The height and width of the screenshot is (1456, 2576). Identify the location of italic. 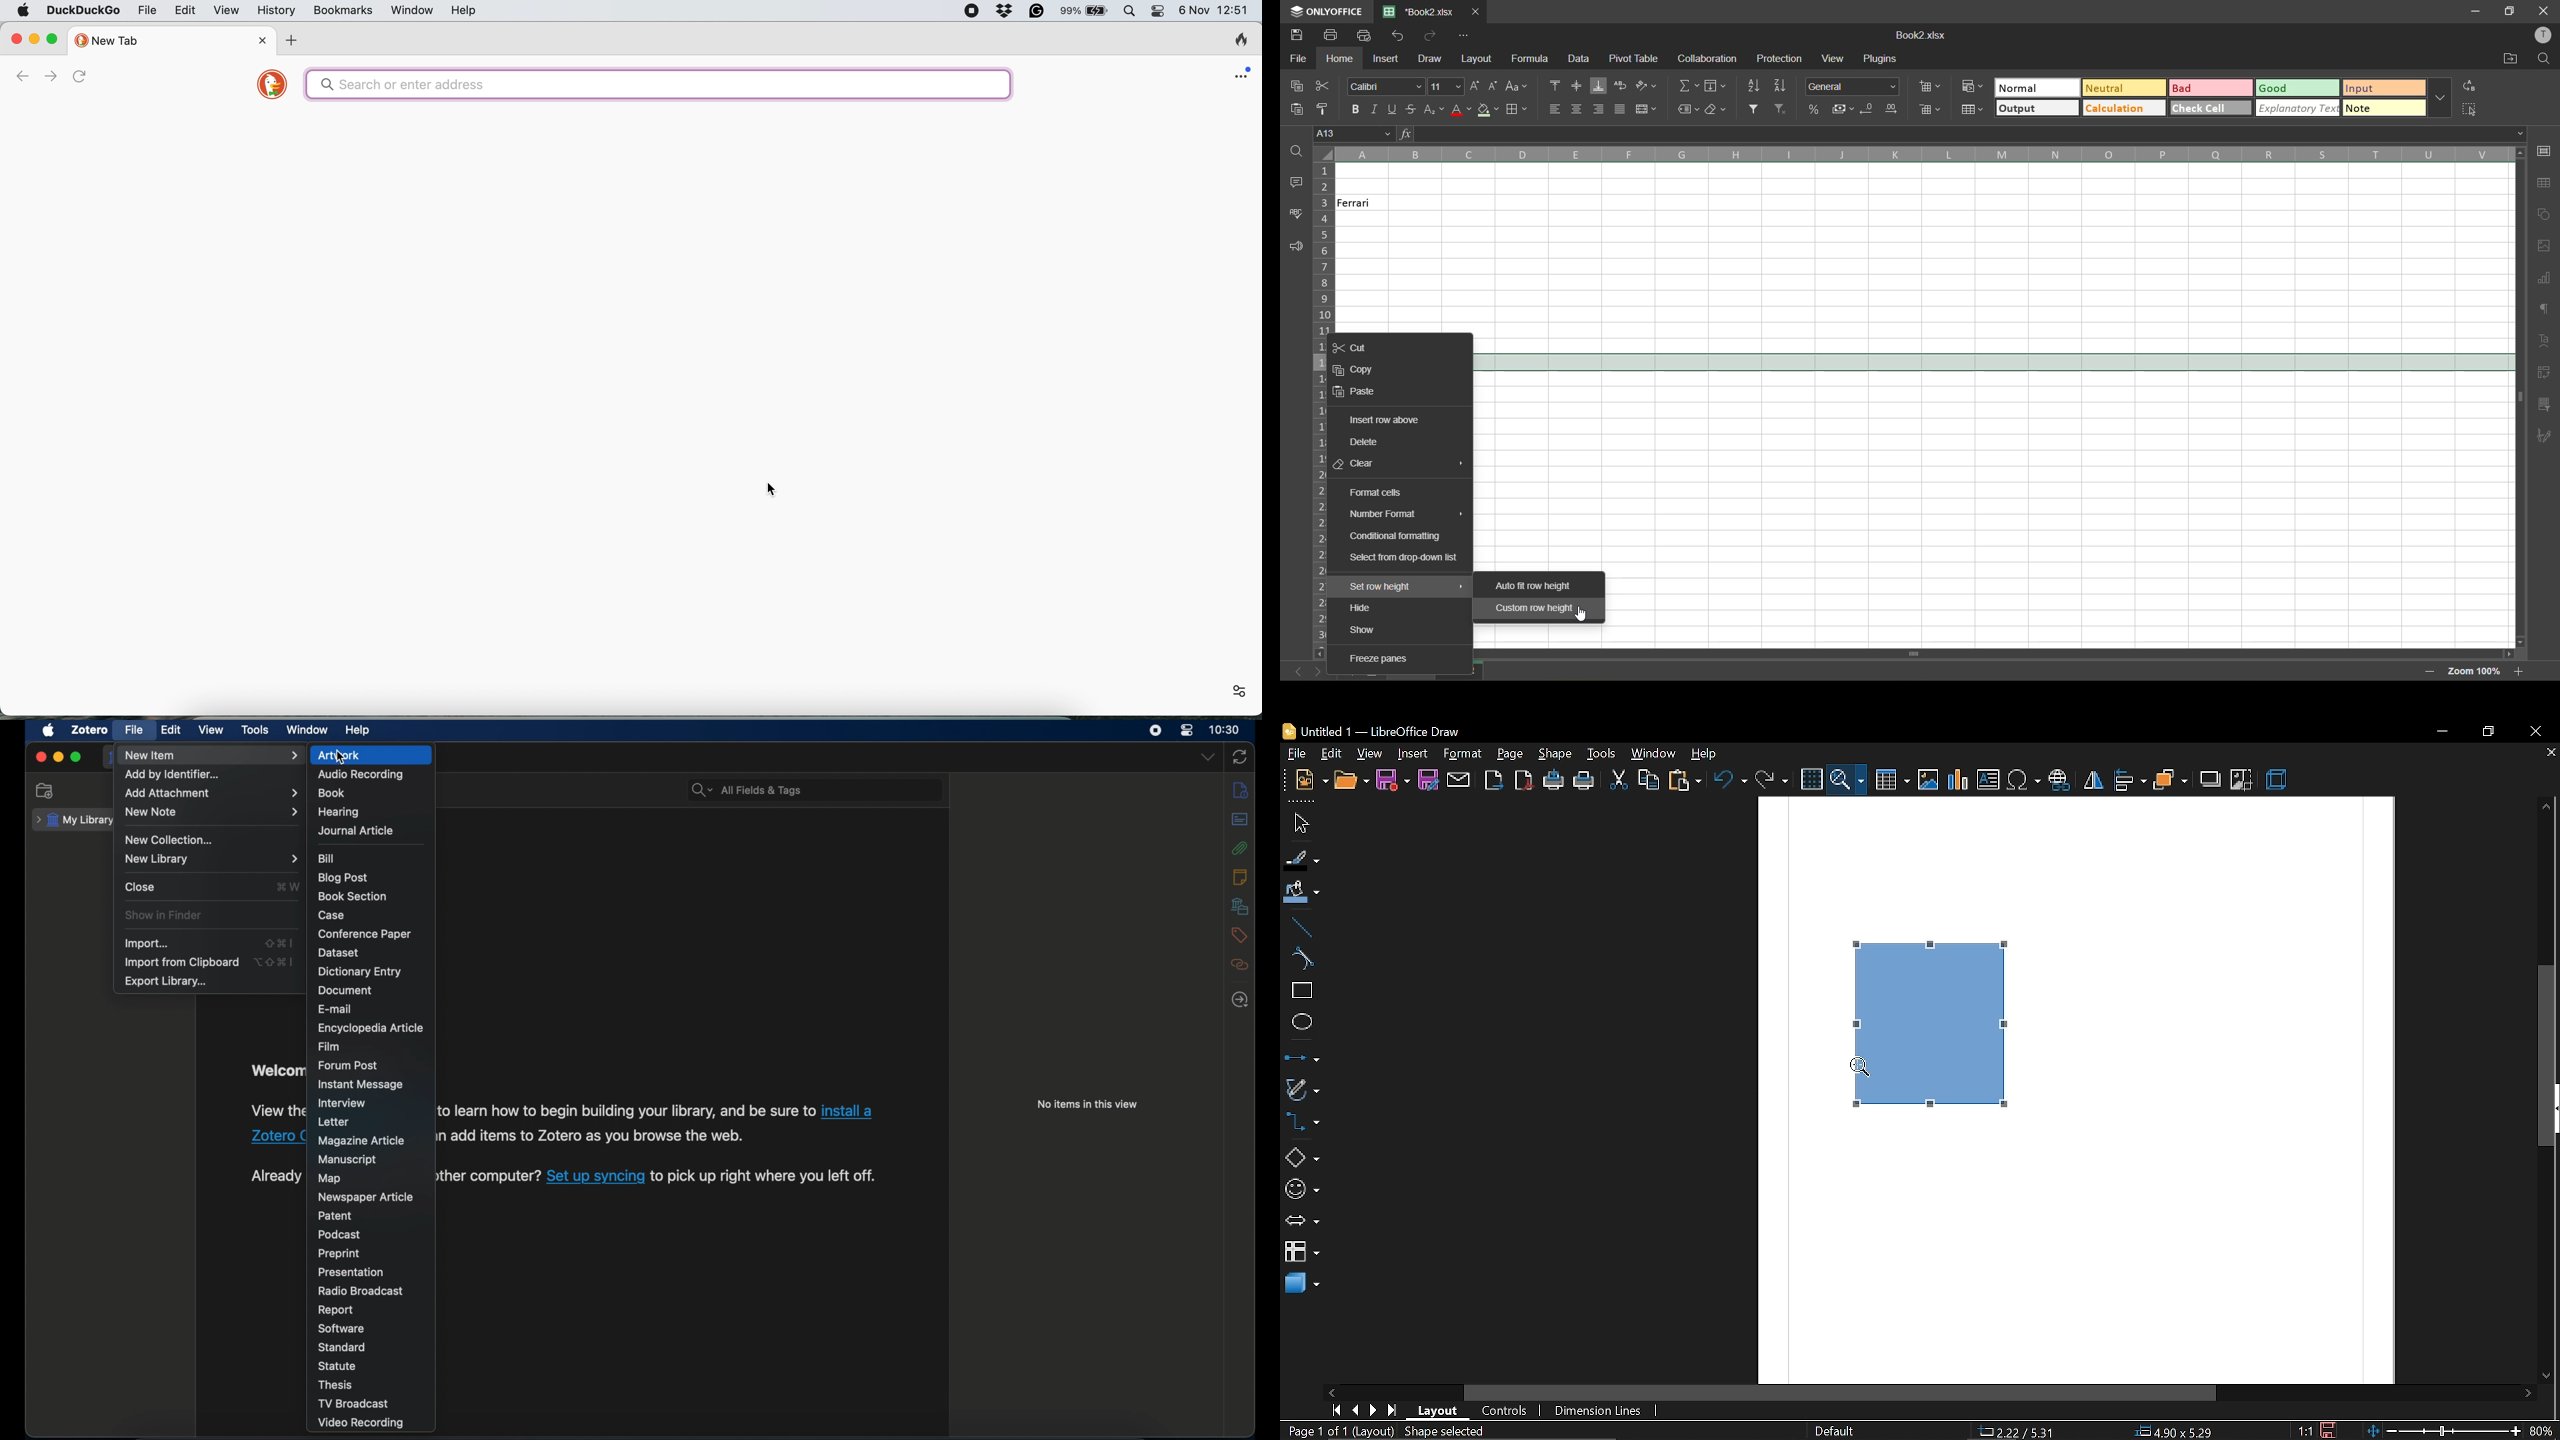
(1375, 109).